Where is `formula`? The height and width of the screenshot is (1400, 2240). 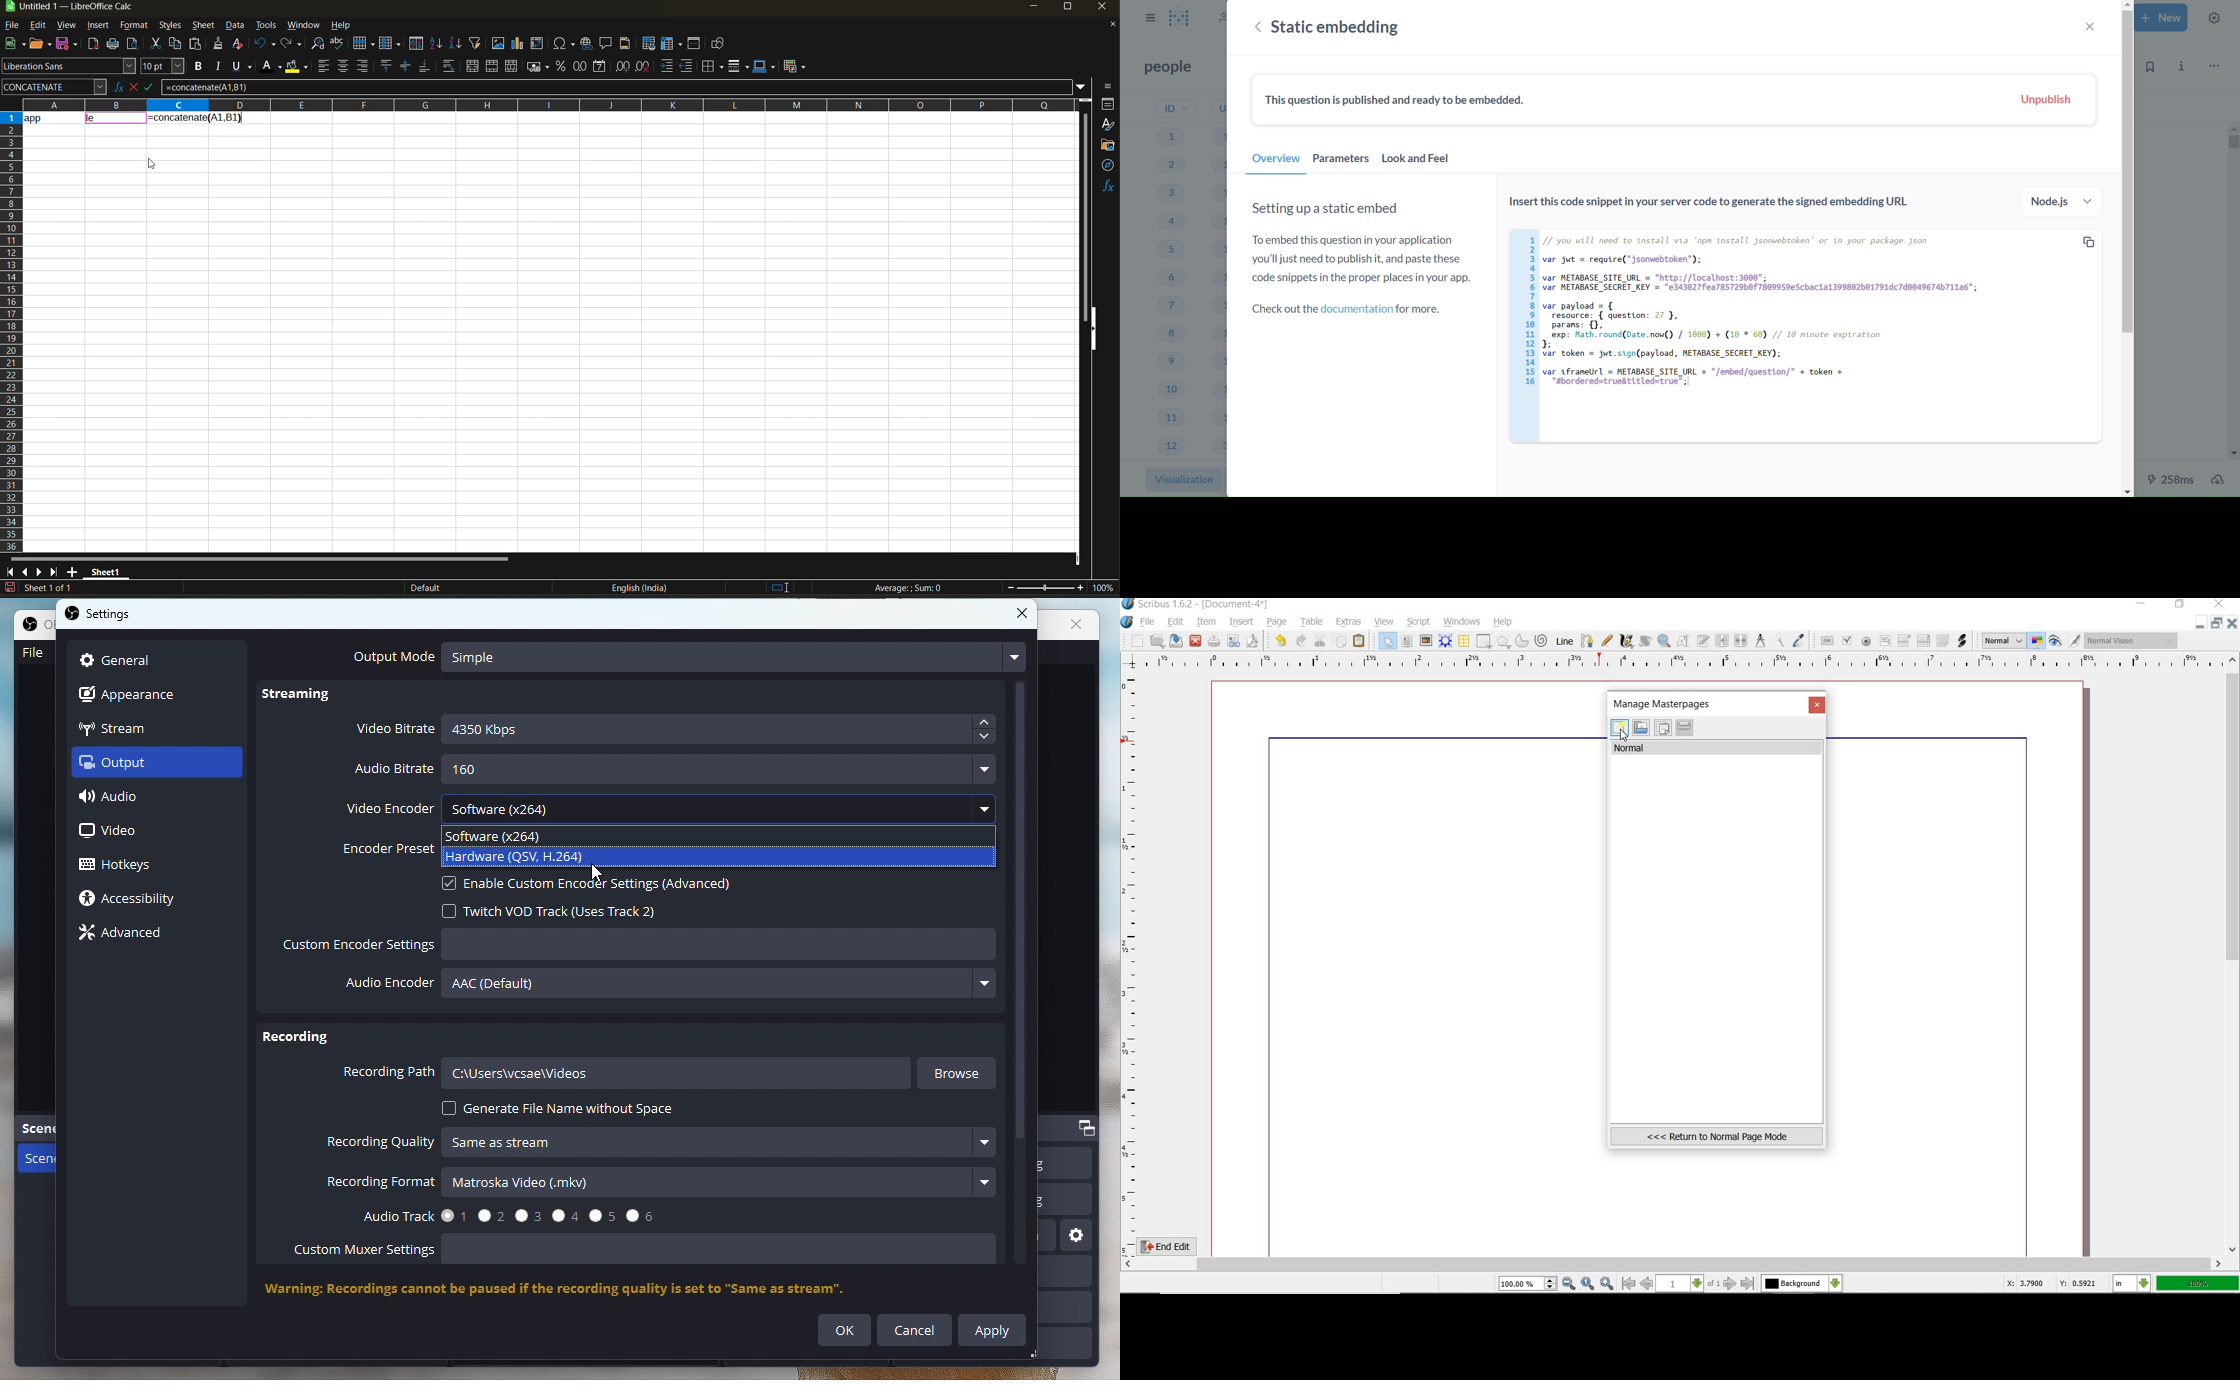
formula is located at coordinates (912, 590).